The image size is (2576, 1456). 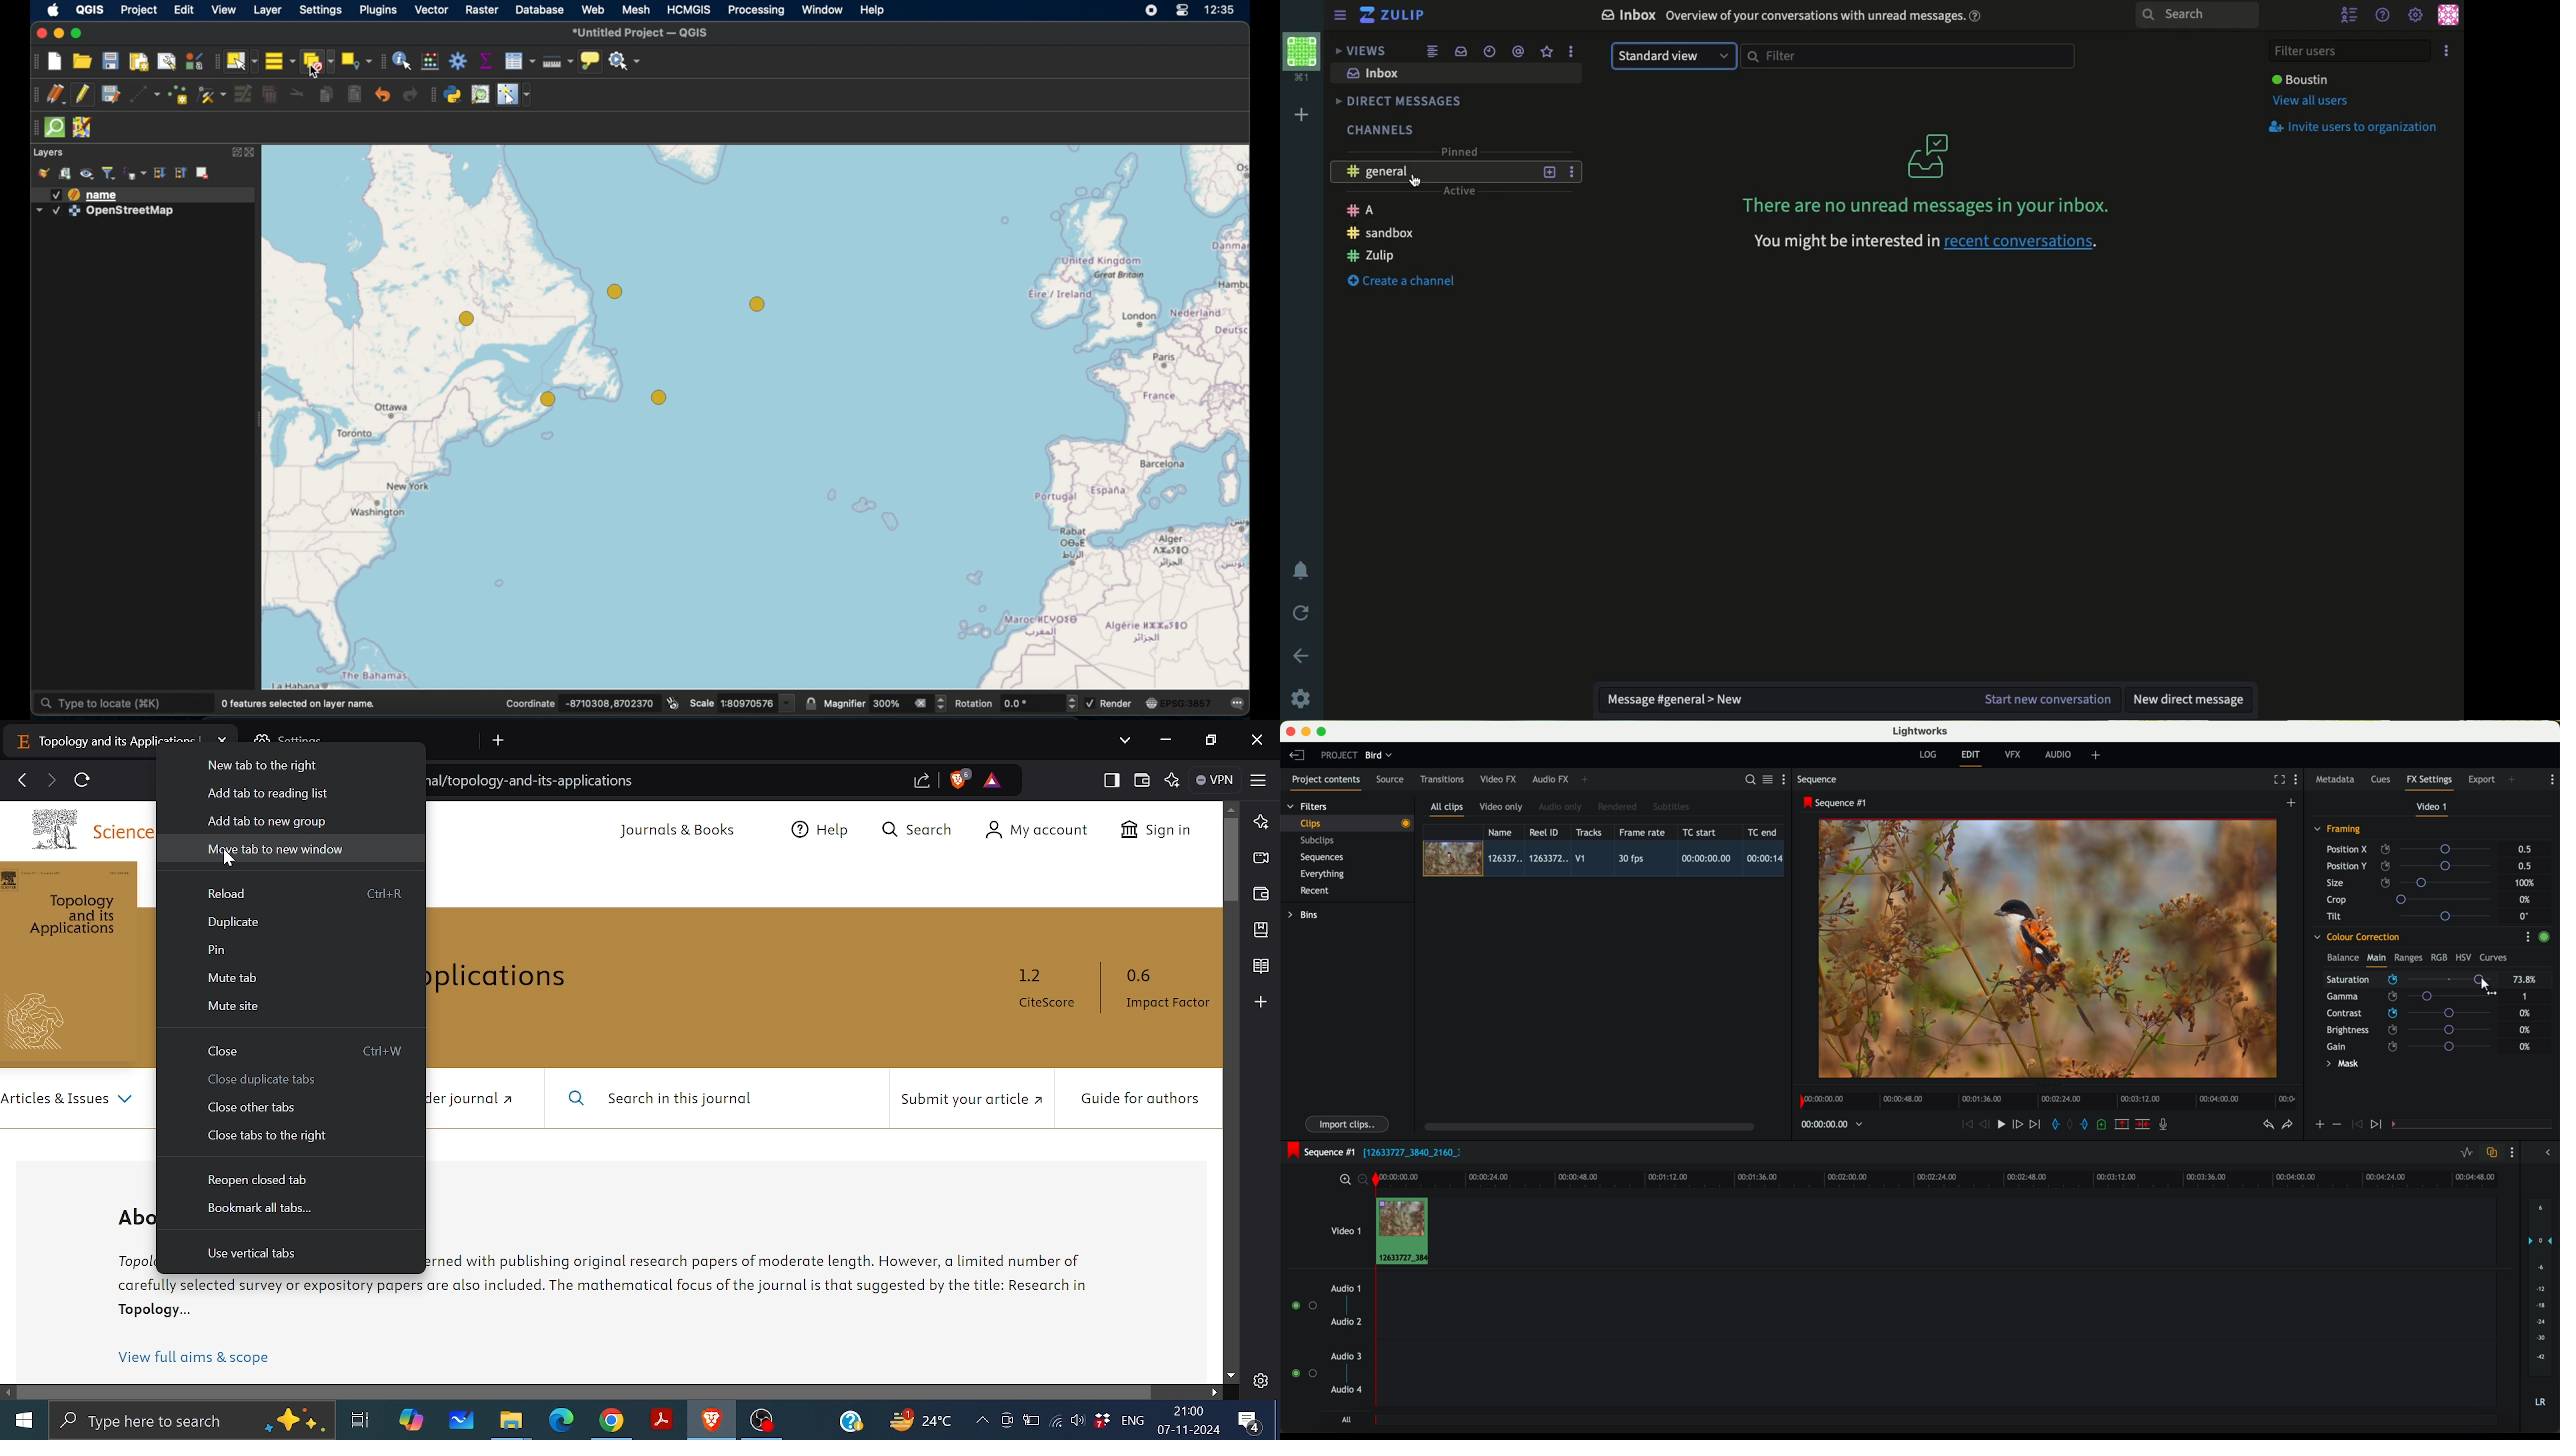 I want to click on Views, so click(x=1362, y=49).